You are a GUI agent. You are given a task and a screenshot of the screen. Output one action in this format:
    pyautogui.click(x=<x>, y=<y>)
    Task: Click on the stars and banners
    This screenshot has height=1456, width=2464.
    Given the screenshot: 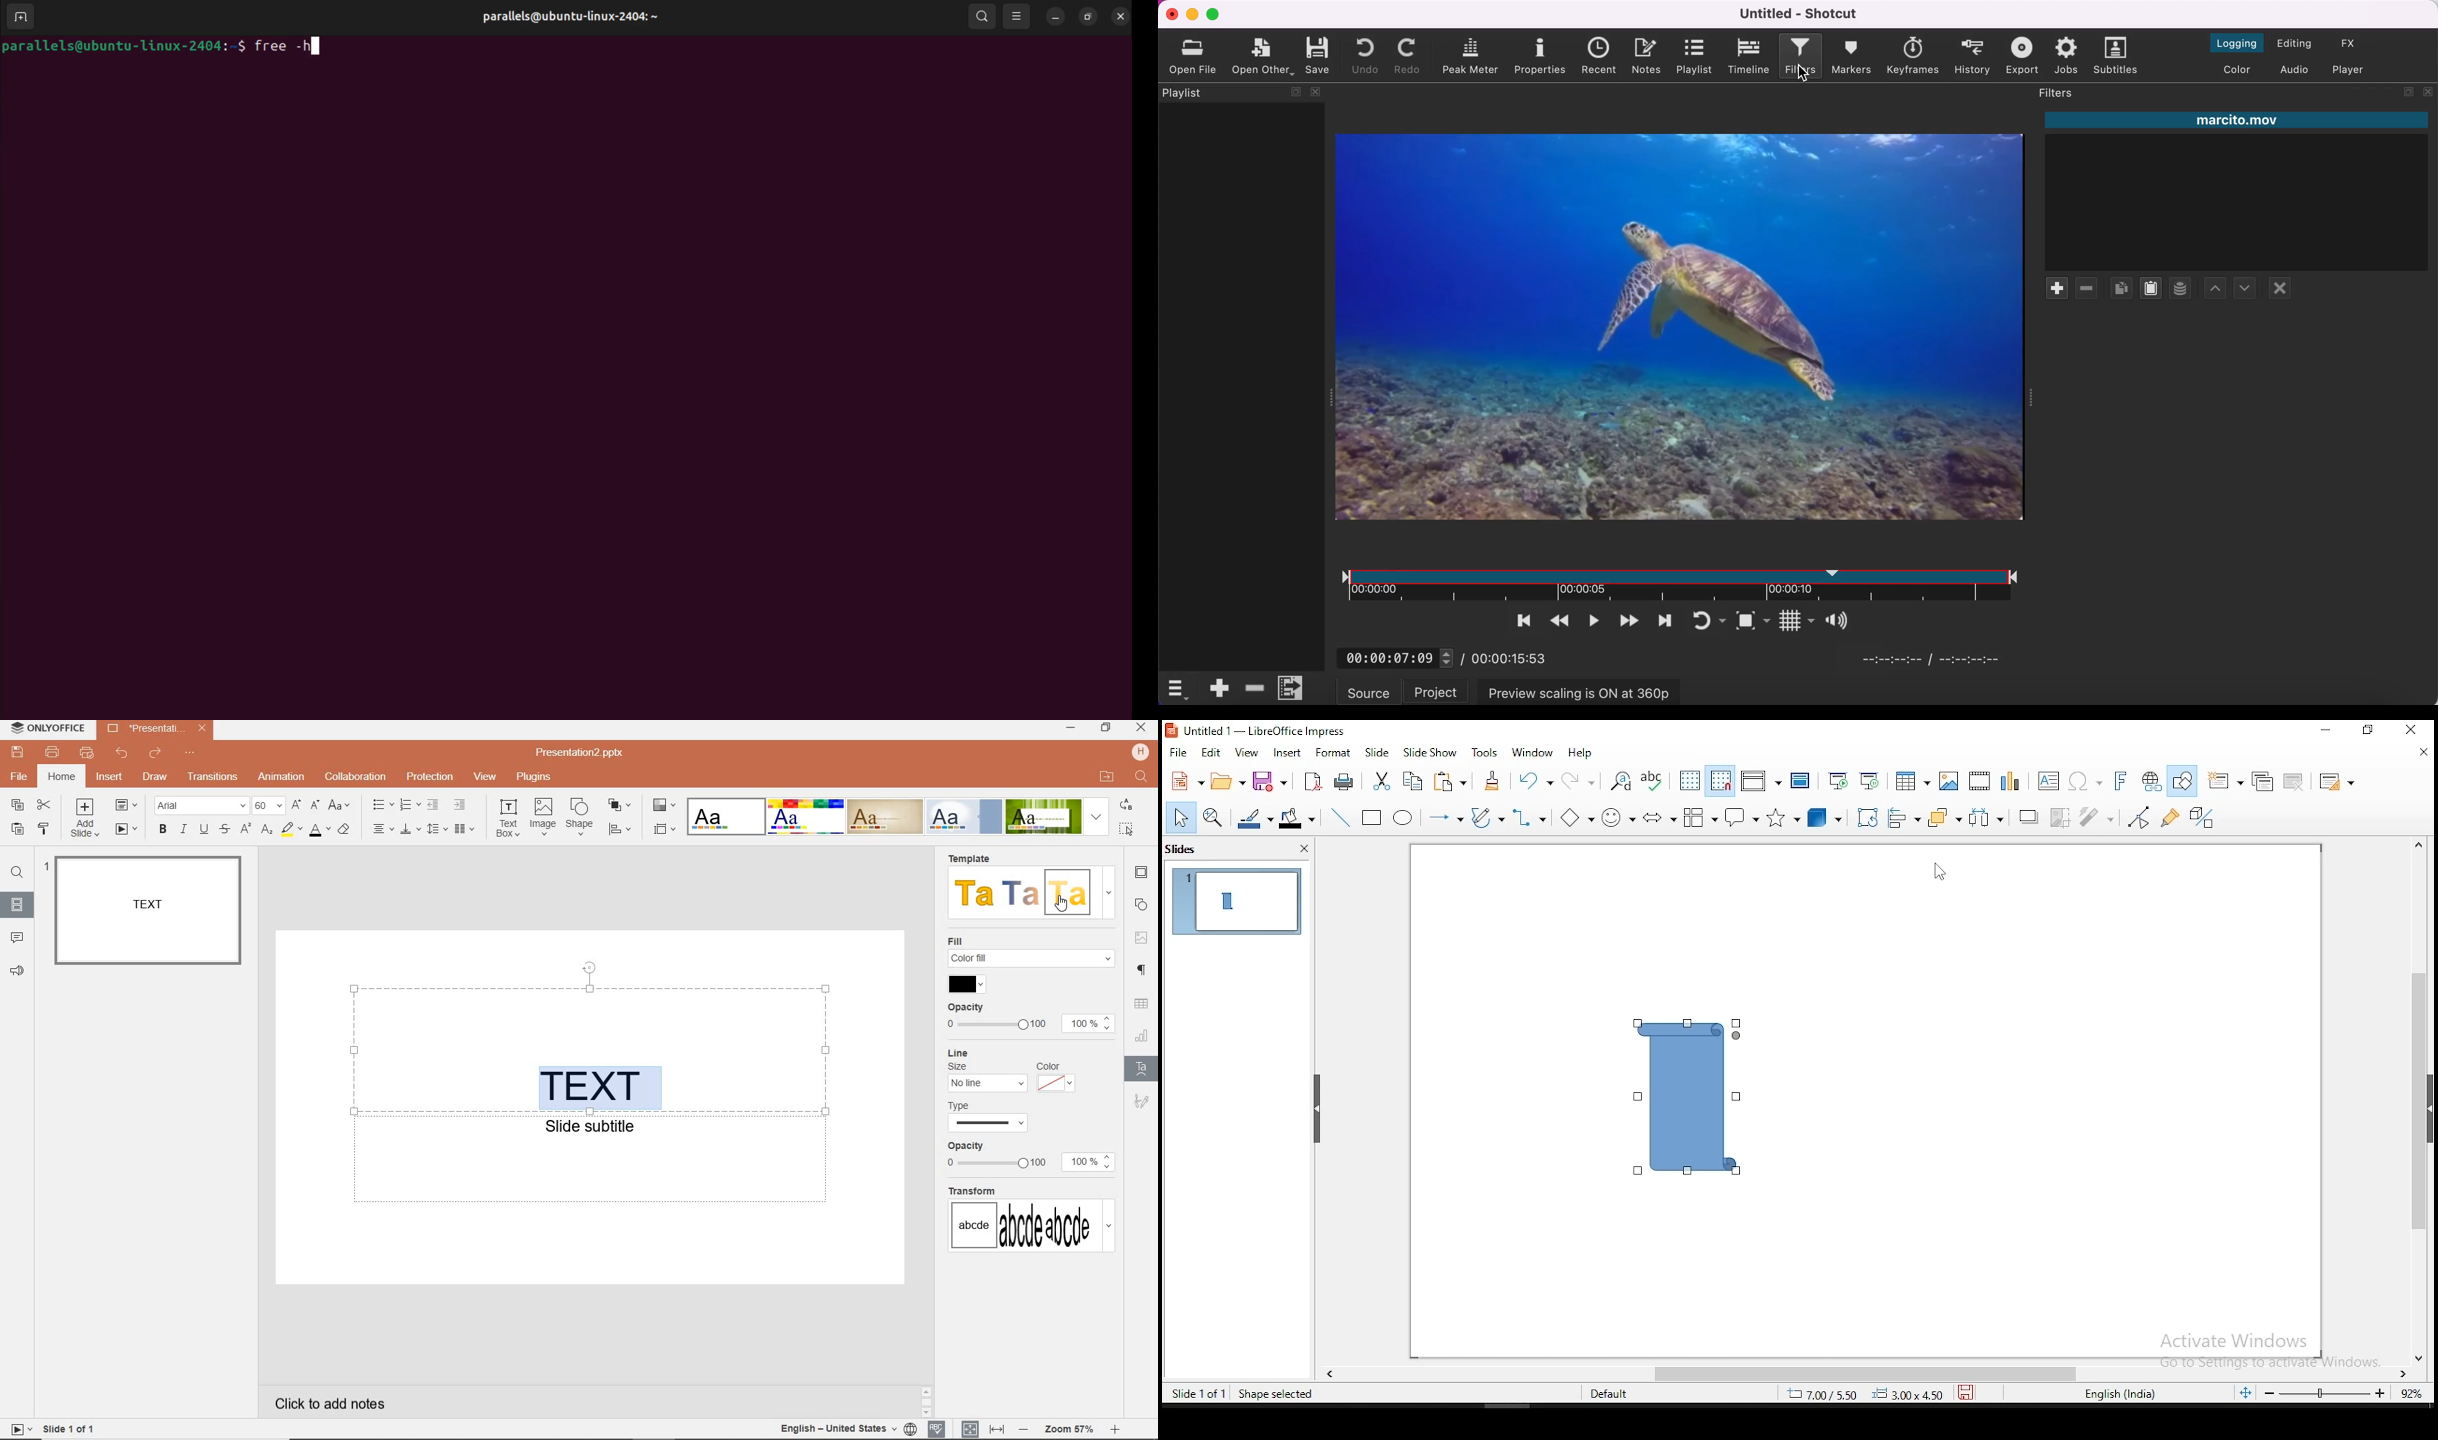 What is the action you would take?
    pyautogui.click(x=1781, y=817)
    